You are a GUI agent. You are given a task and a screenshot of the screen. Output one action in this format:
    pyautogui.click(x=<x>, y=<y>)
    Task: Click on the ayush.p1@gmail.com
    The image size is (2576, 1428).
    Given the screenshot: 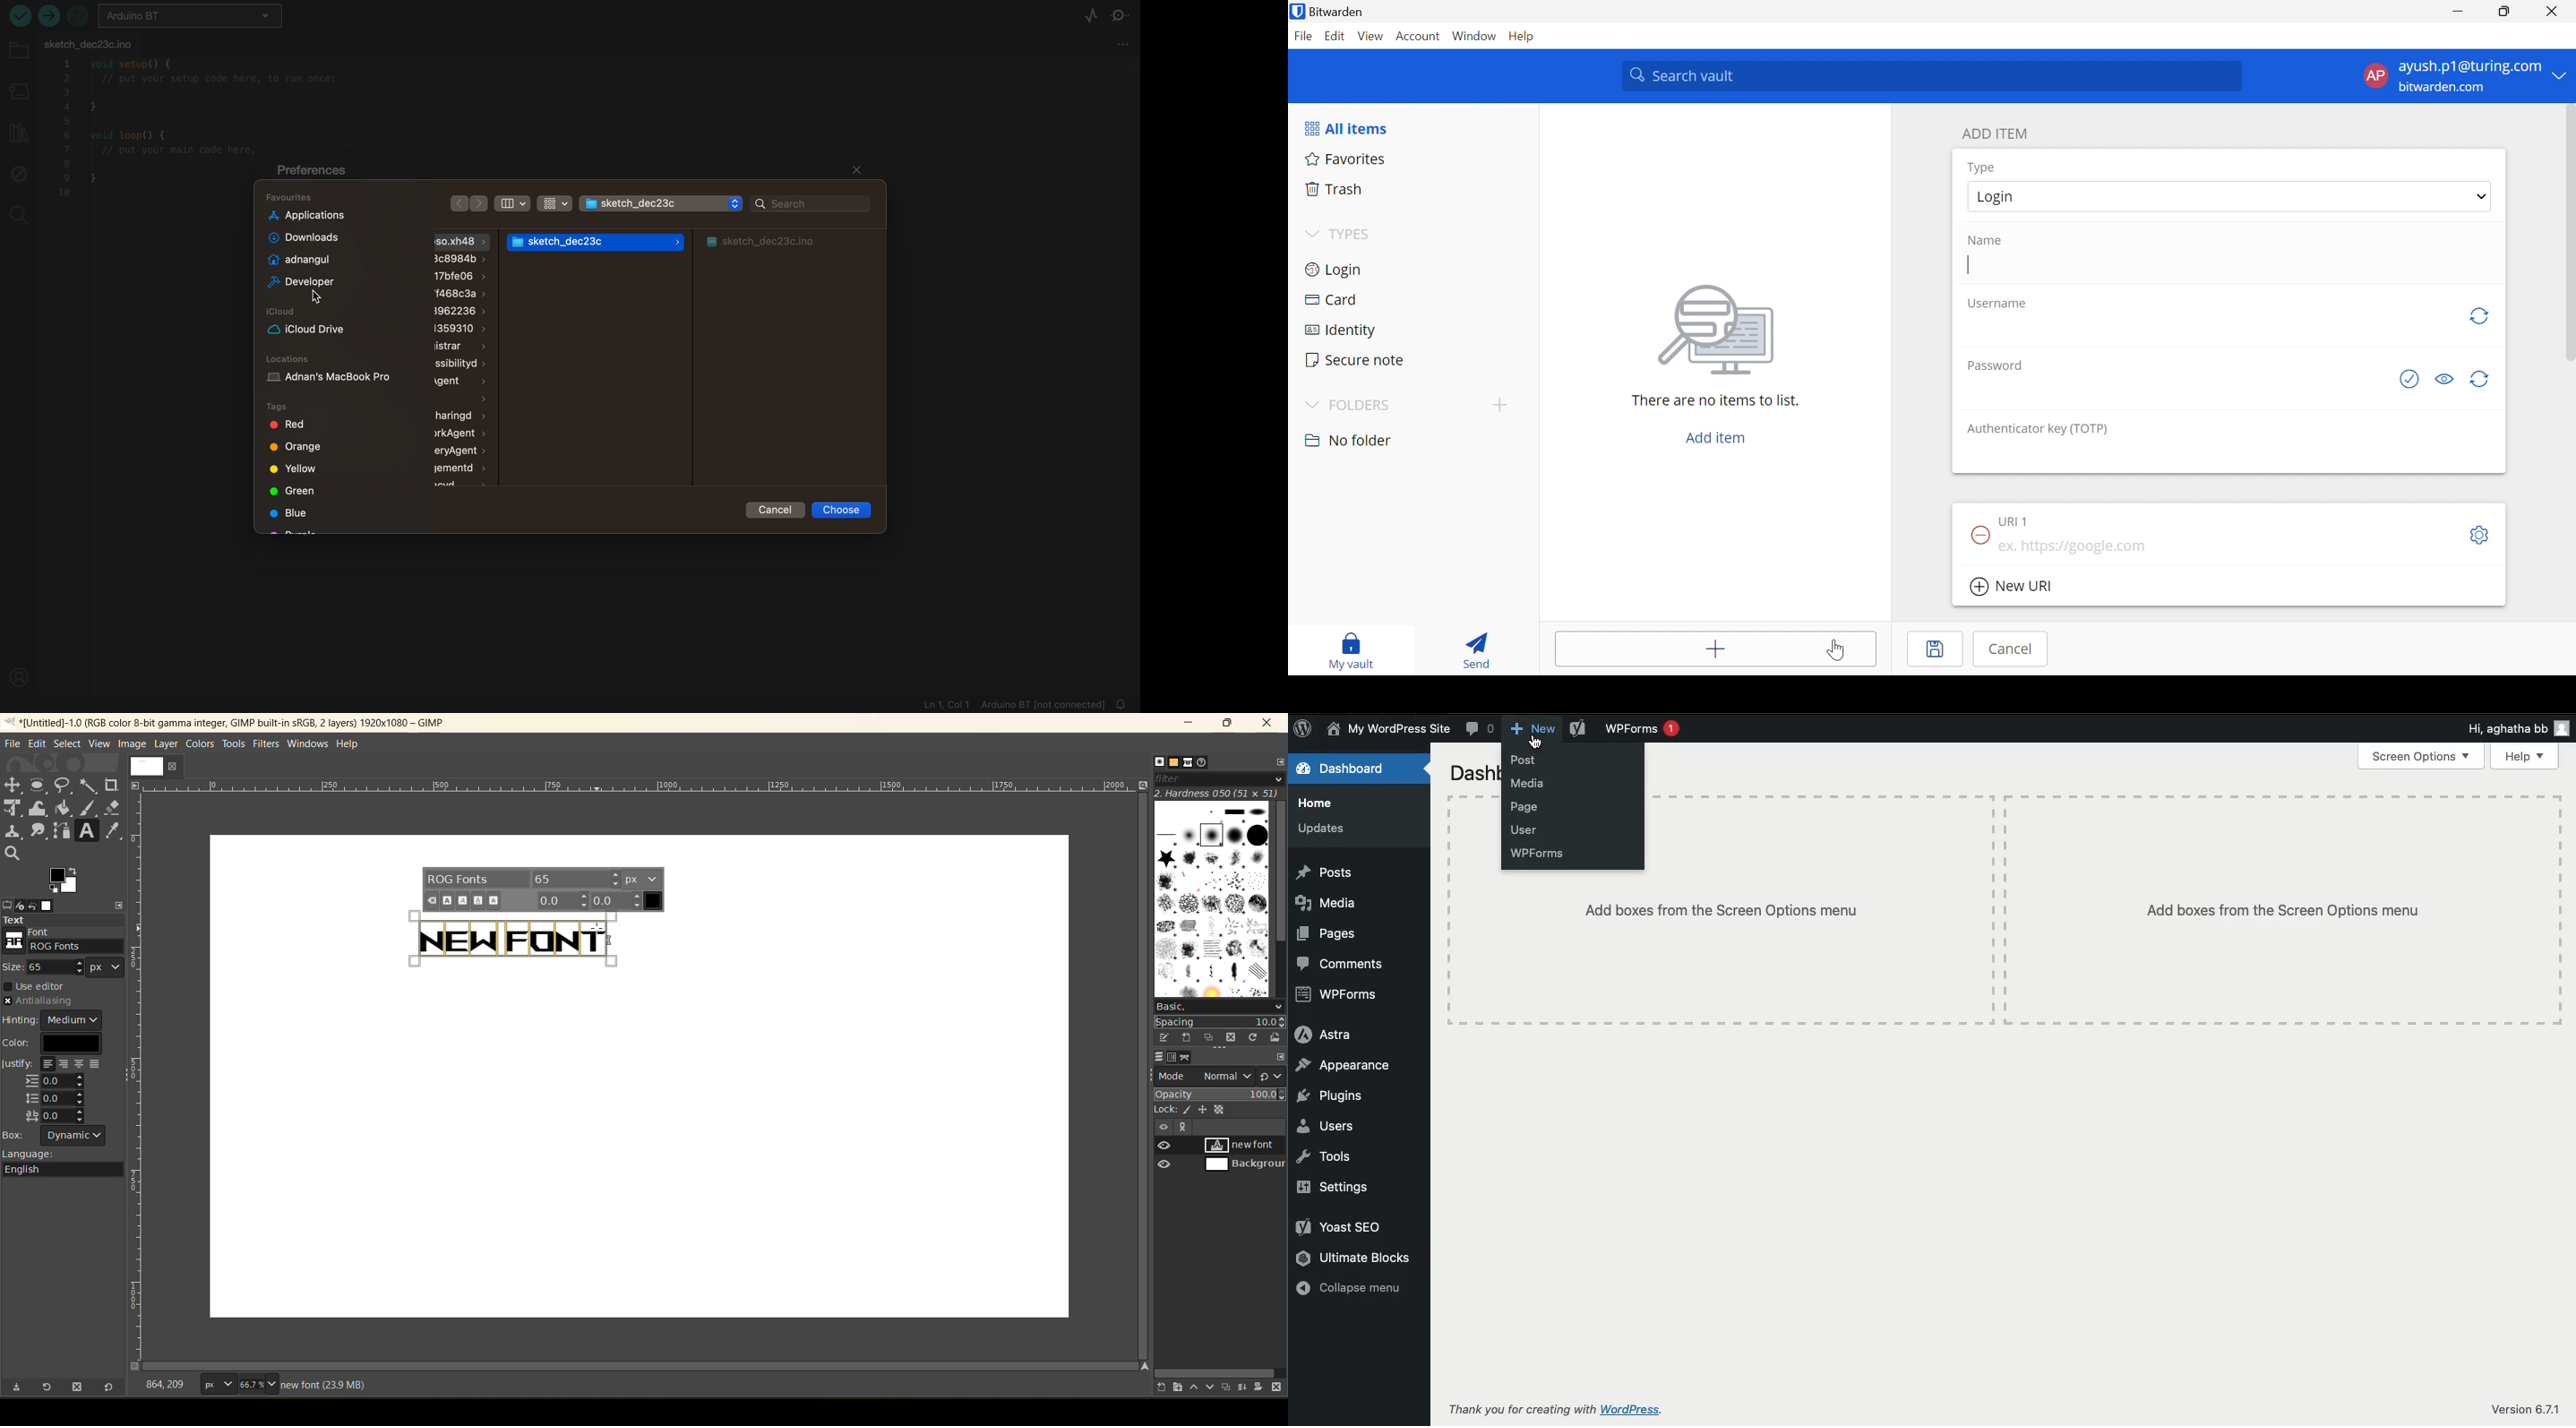 What is the action you would take?
    pyautogui.click(x=2468, y=66)
    